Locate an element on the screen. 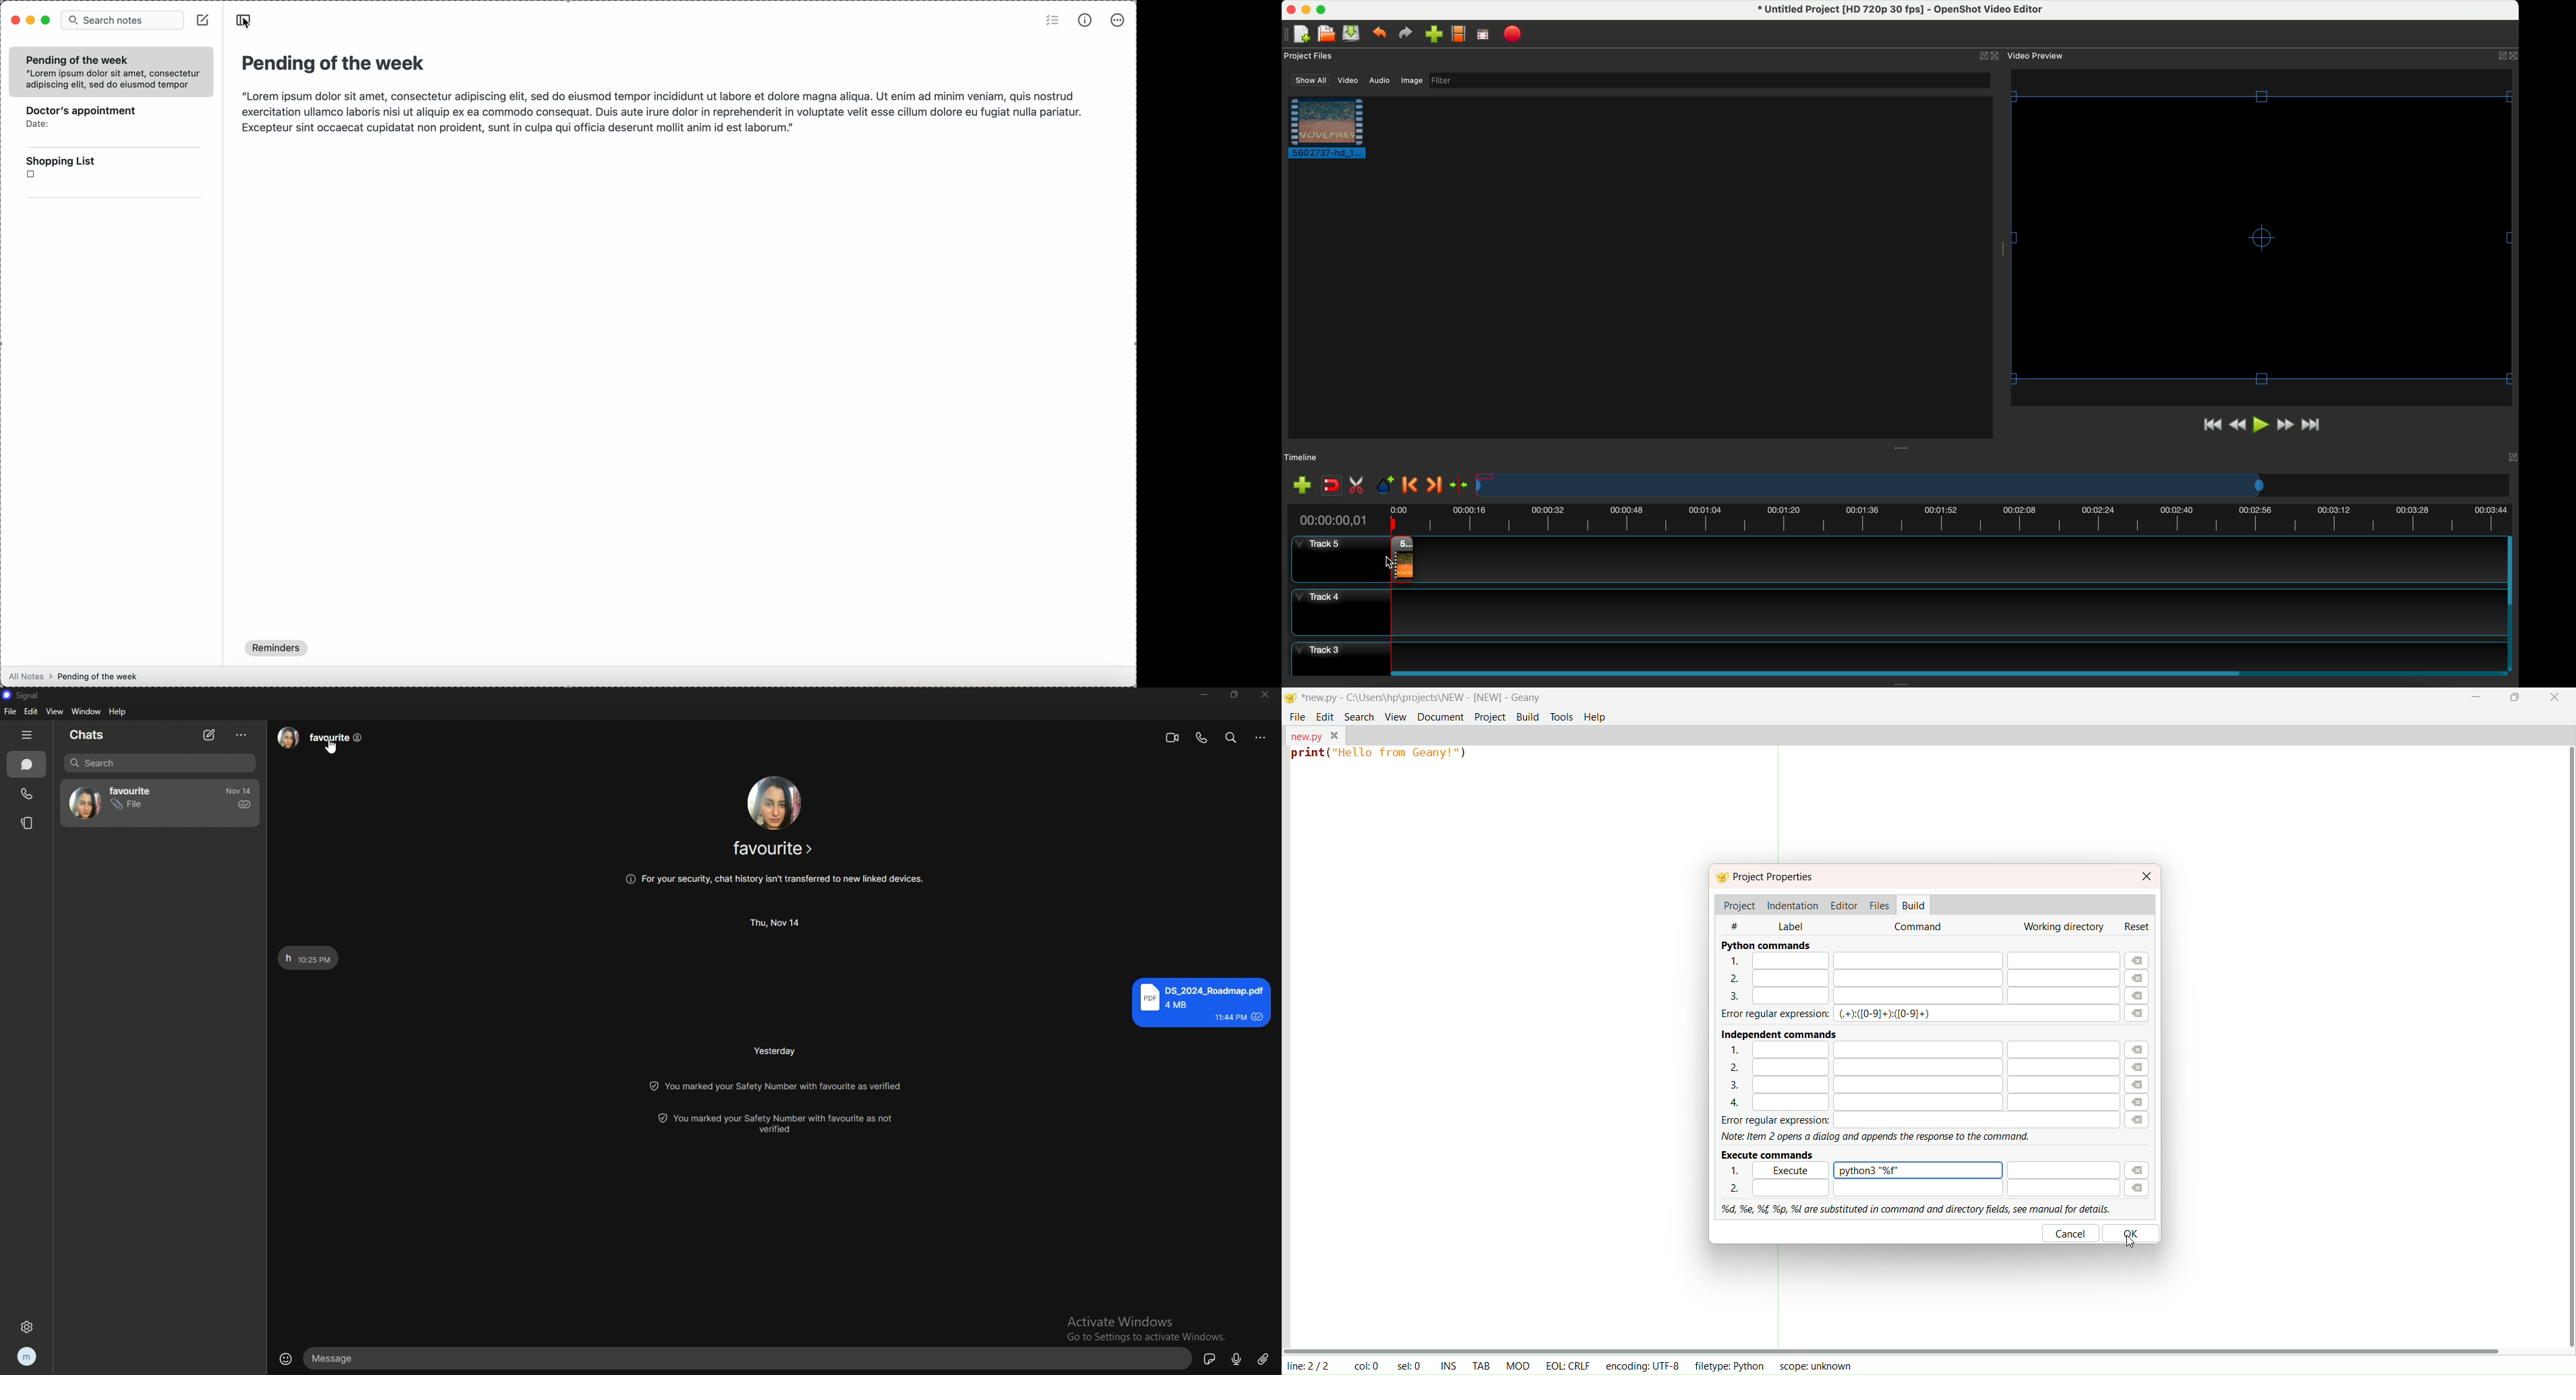 The width and height of the screenshot is (2576, 1400). new project is located at coordinates (1303, 33).